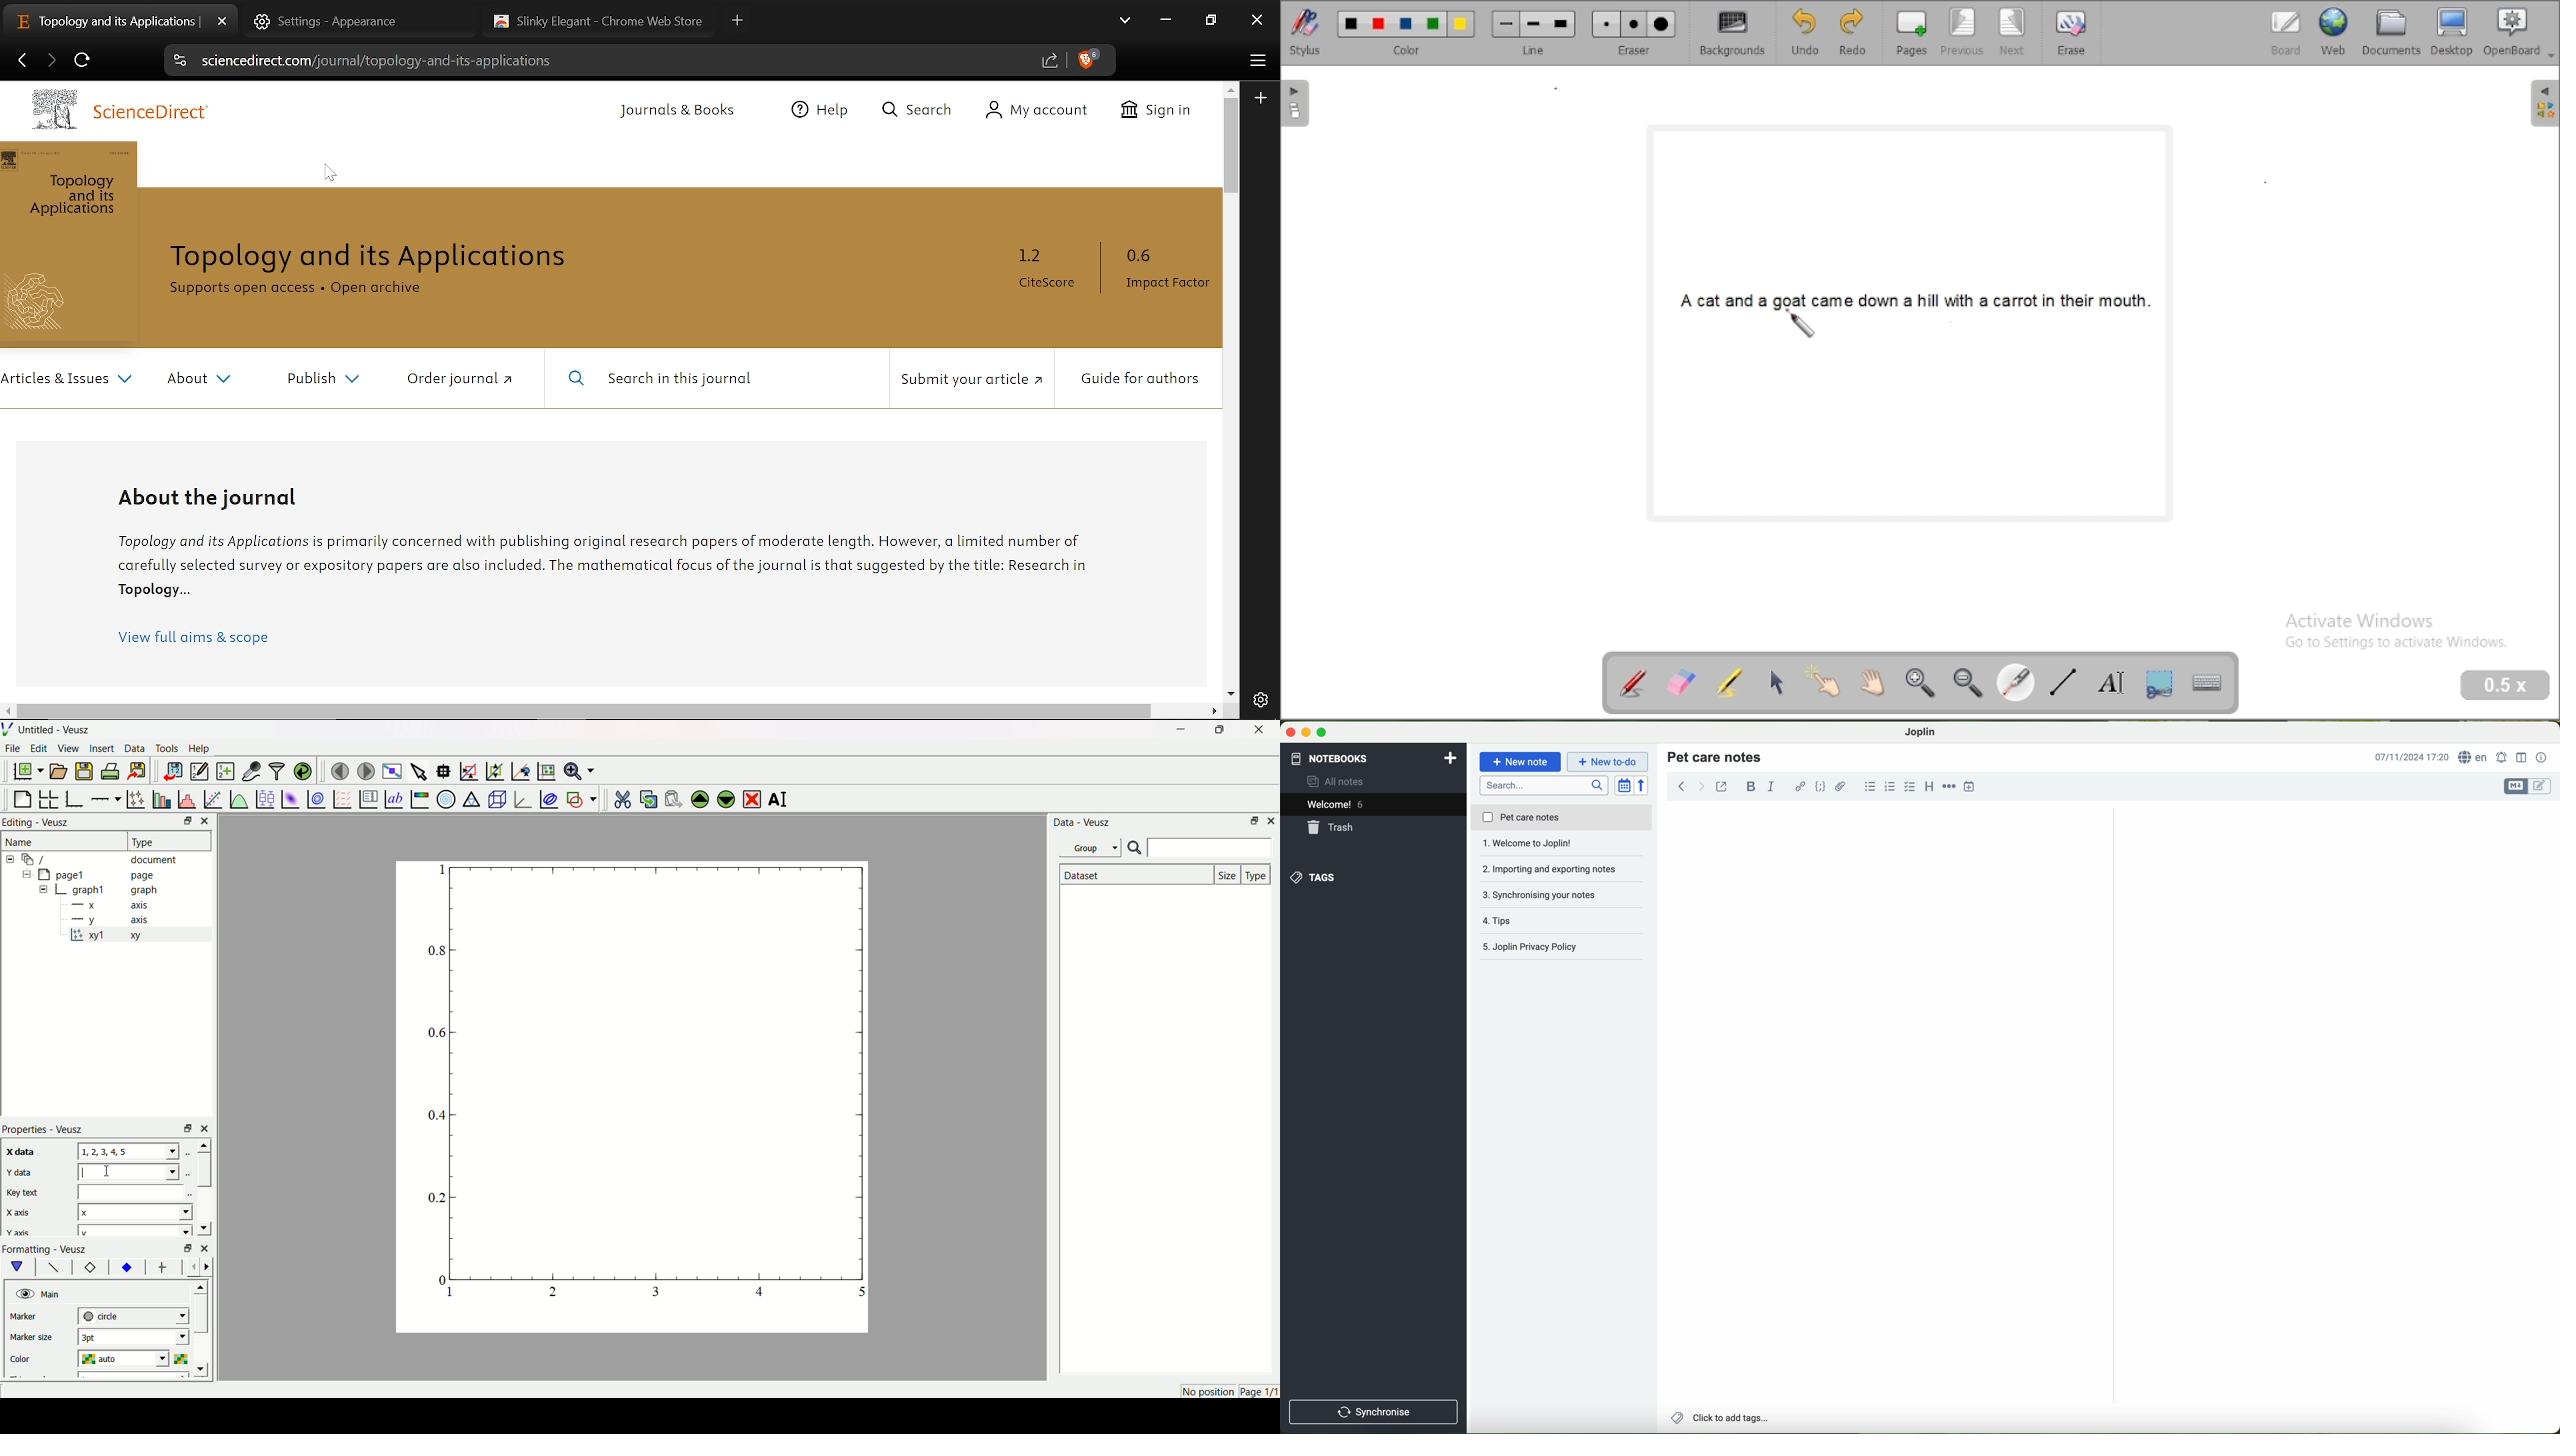 The height and width of the screenshot is (1456, 2576). I want to click on Minimize, so click(1253, 822).